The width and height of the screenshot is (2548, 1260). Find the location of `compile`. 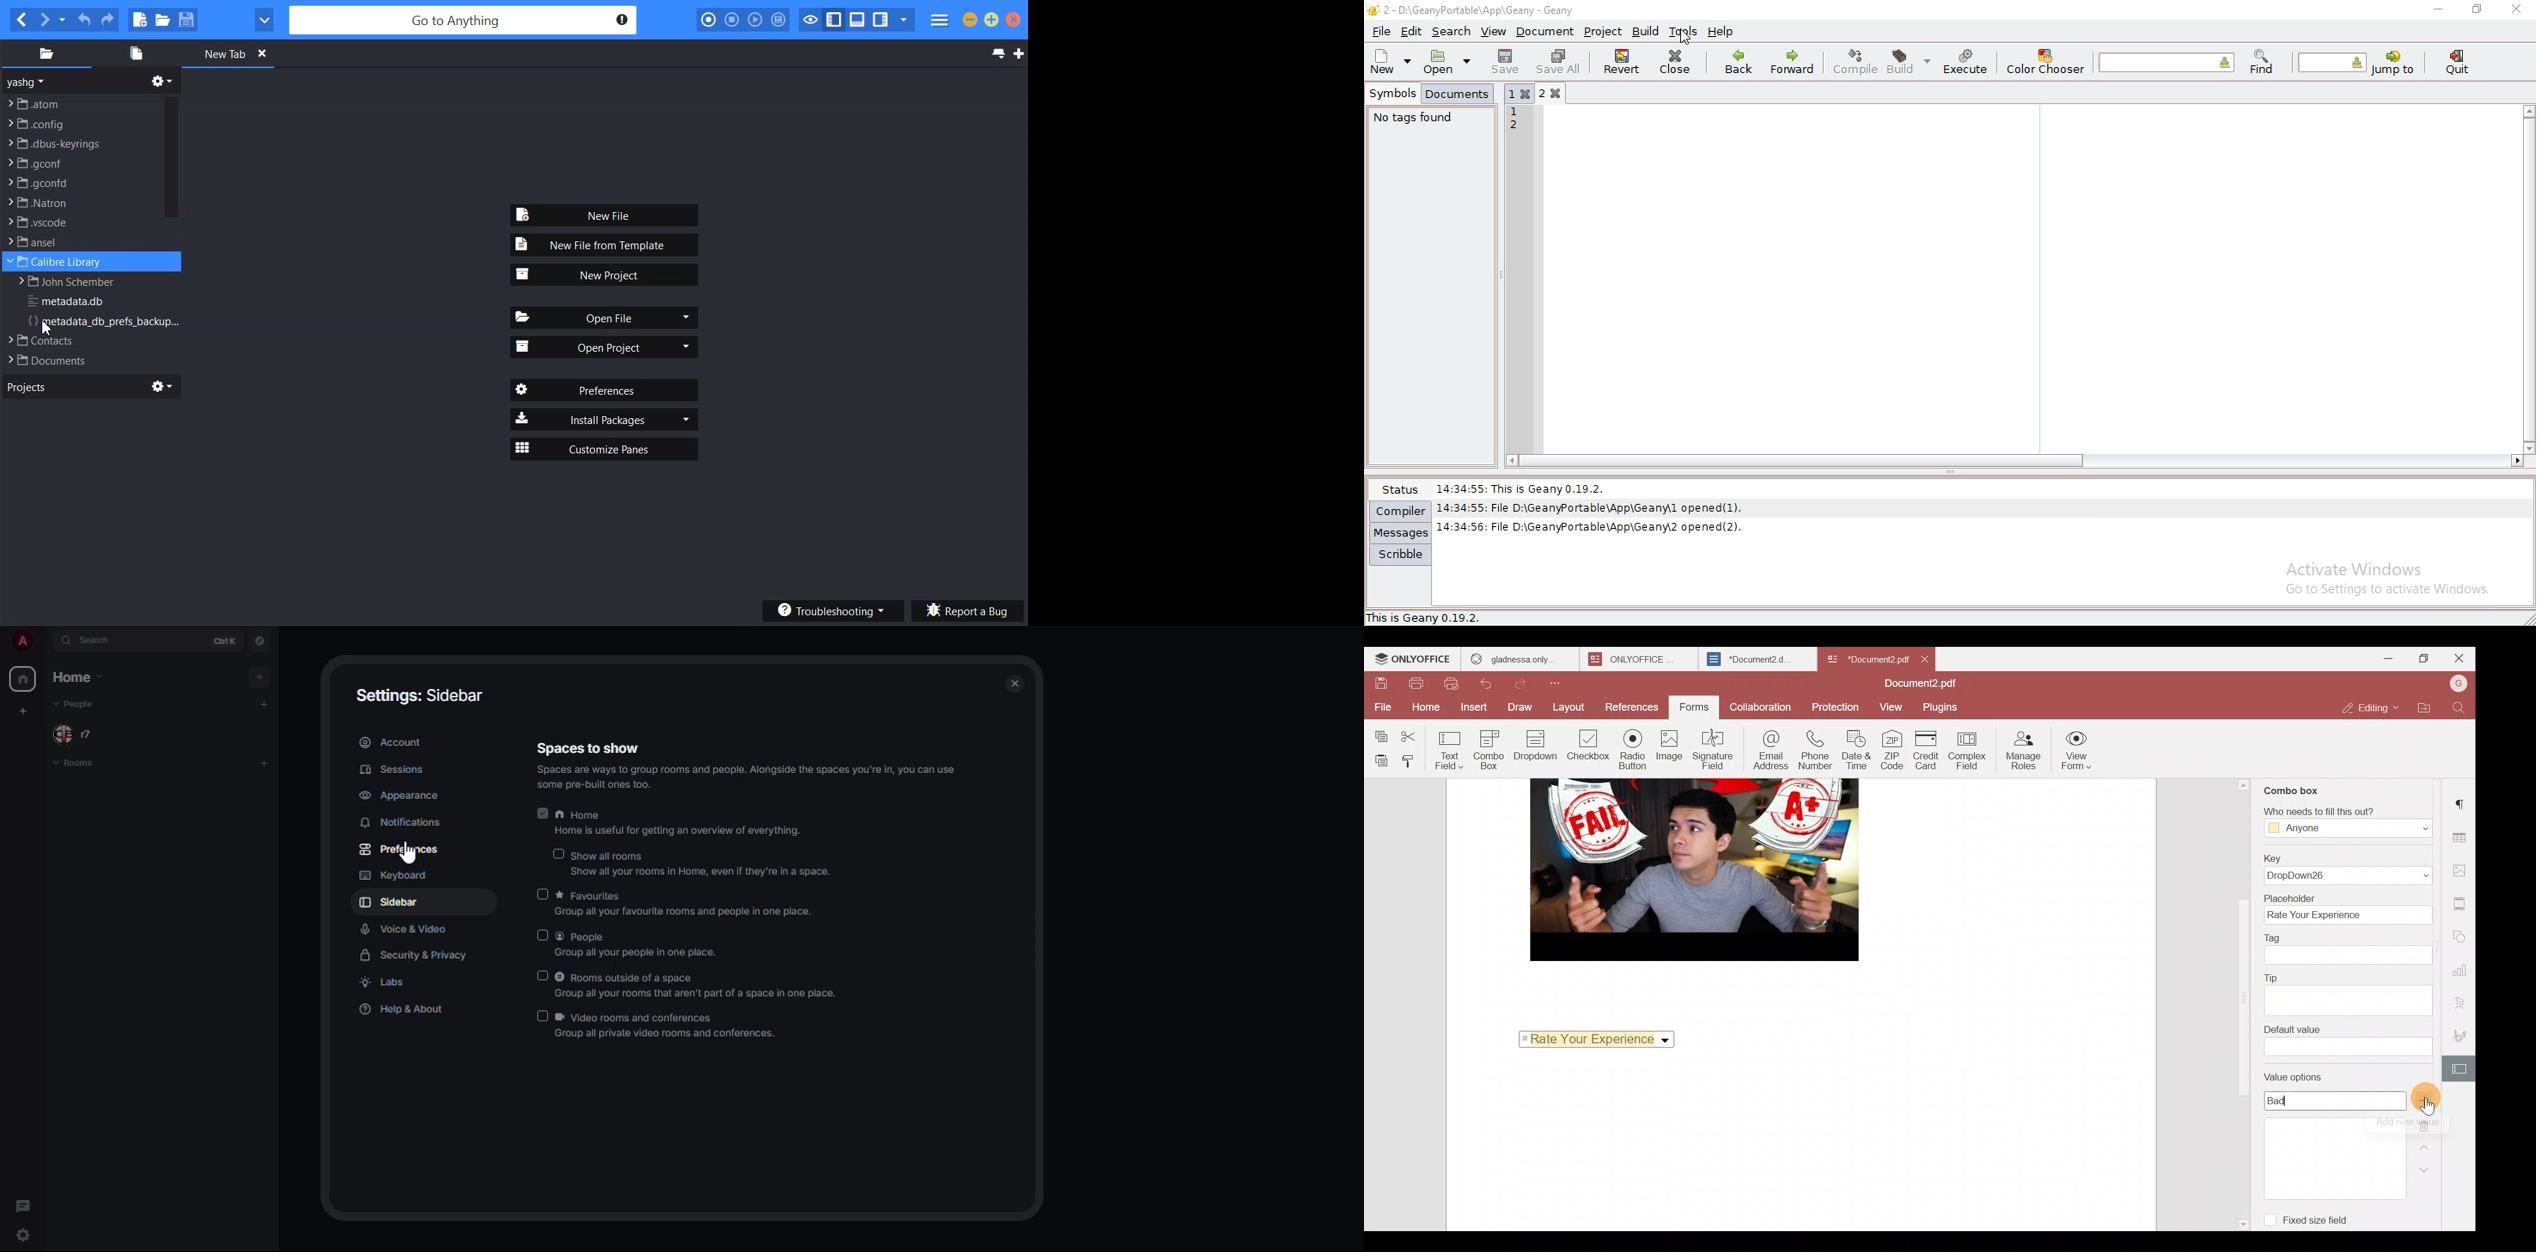

compile is located at coordinates (1858, 61).